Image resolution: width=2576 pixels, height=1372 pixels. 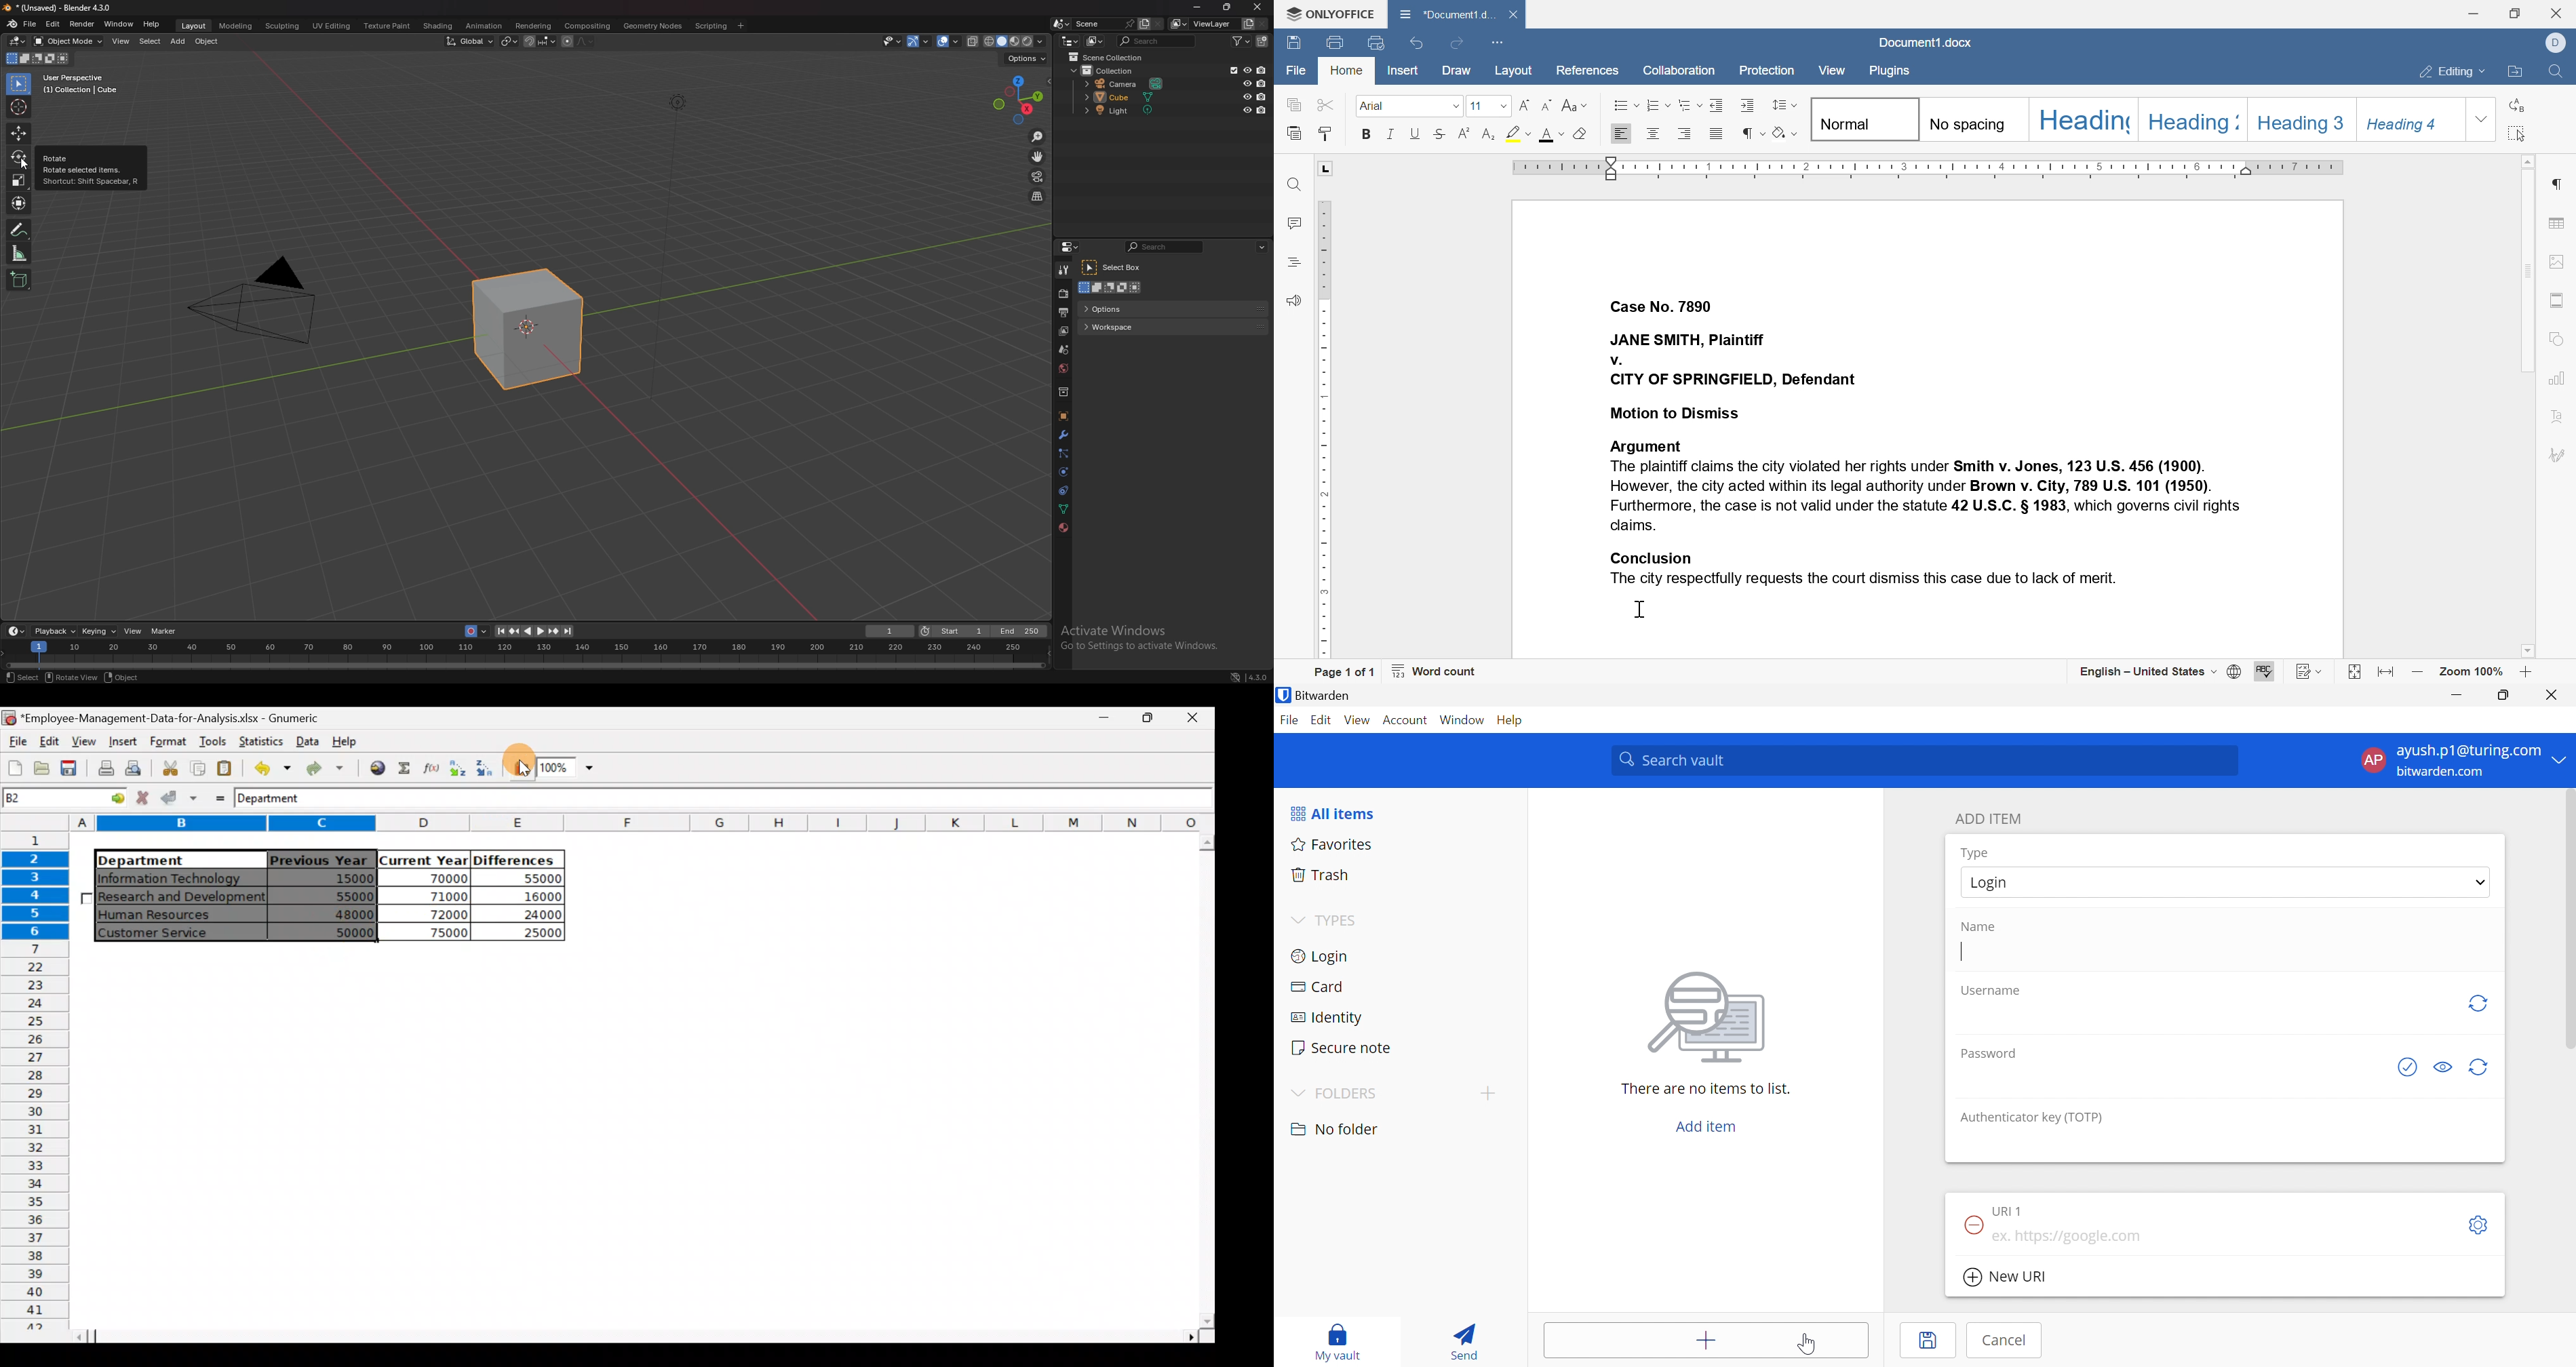 What do you see at coordinates (1926, 42) in the screenshot?
I see `Document1.docx` at bounding box center [1926, 42].